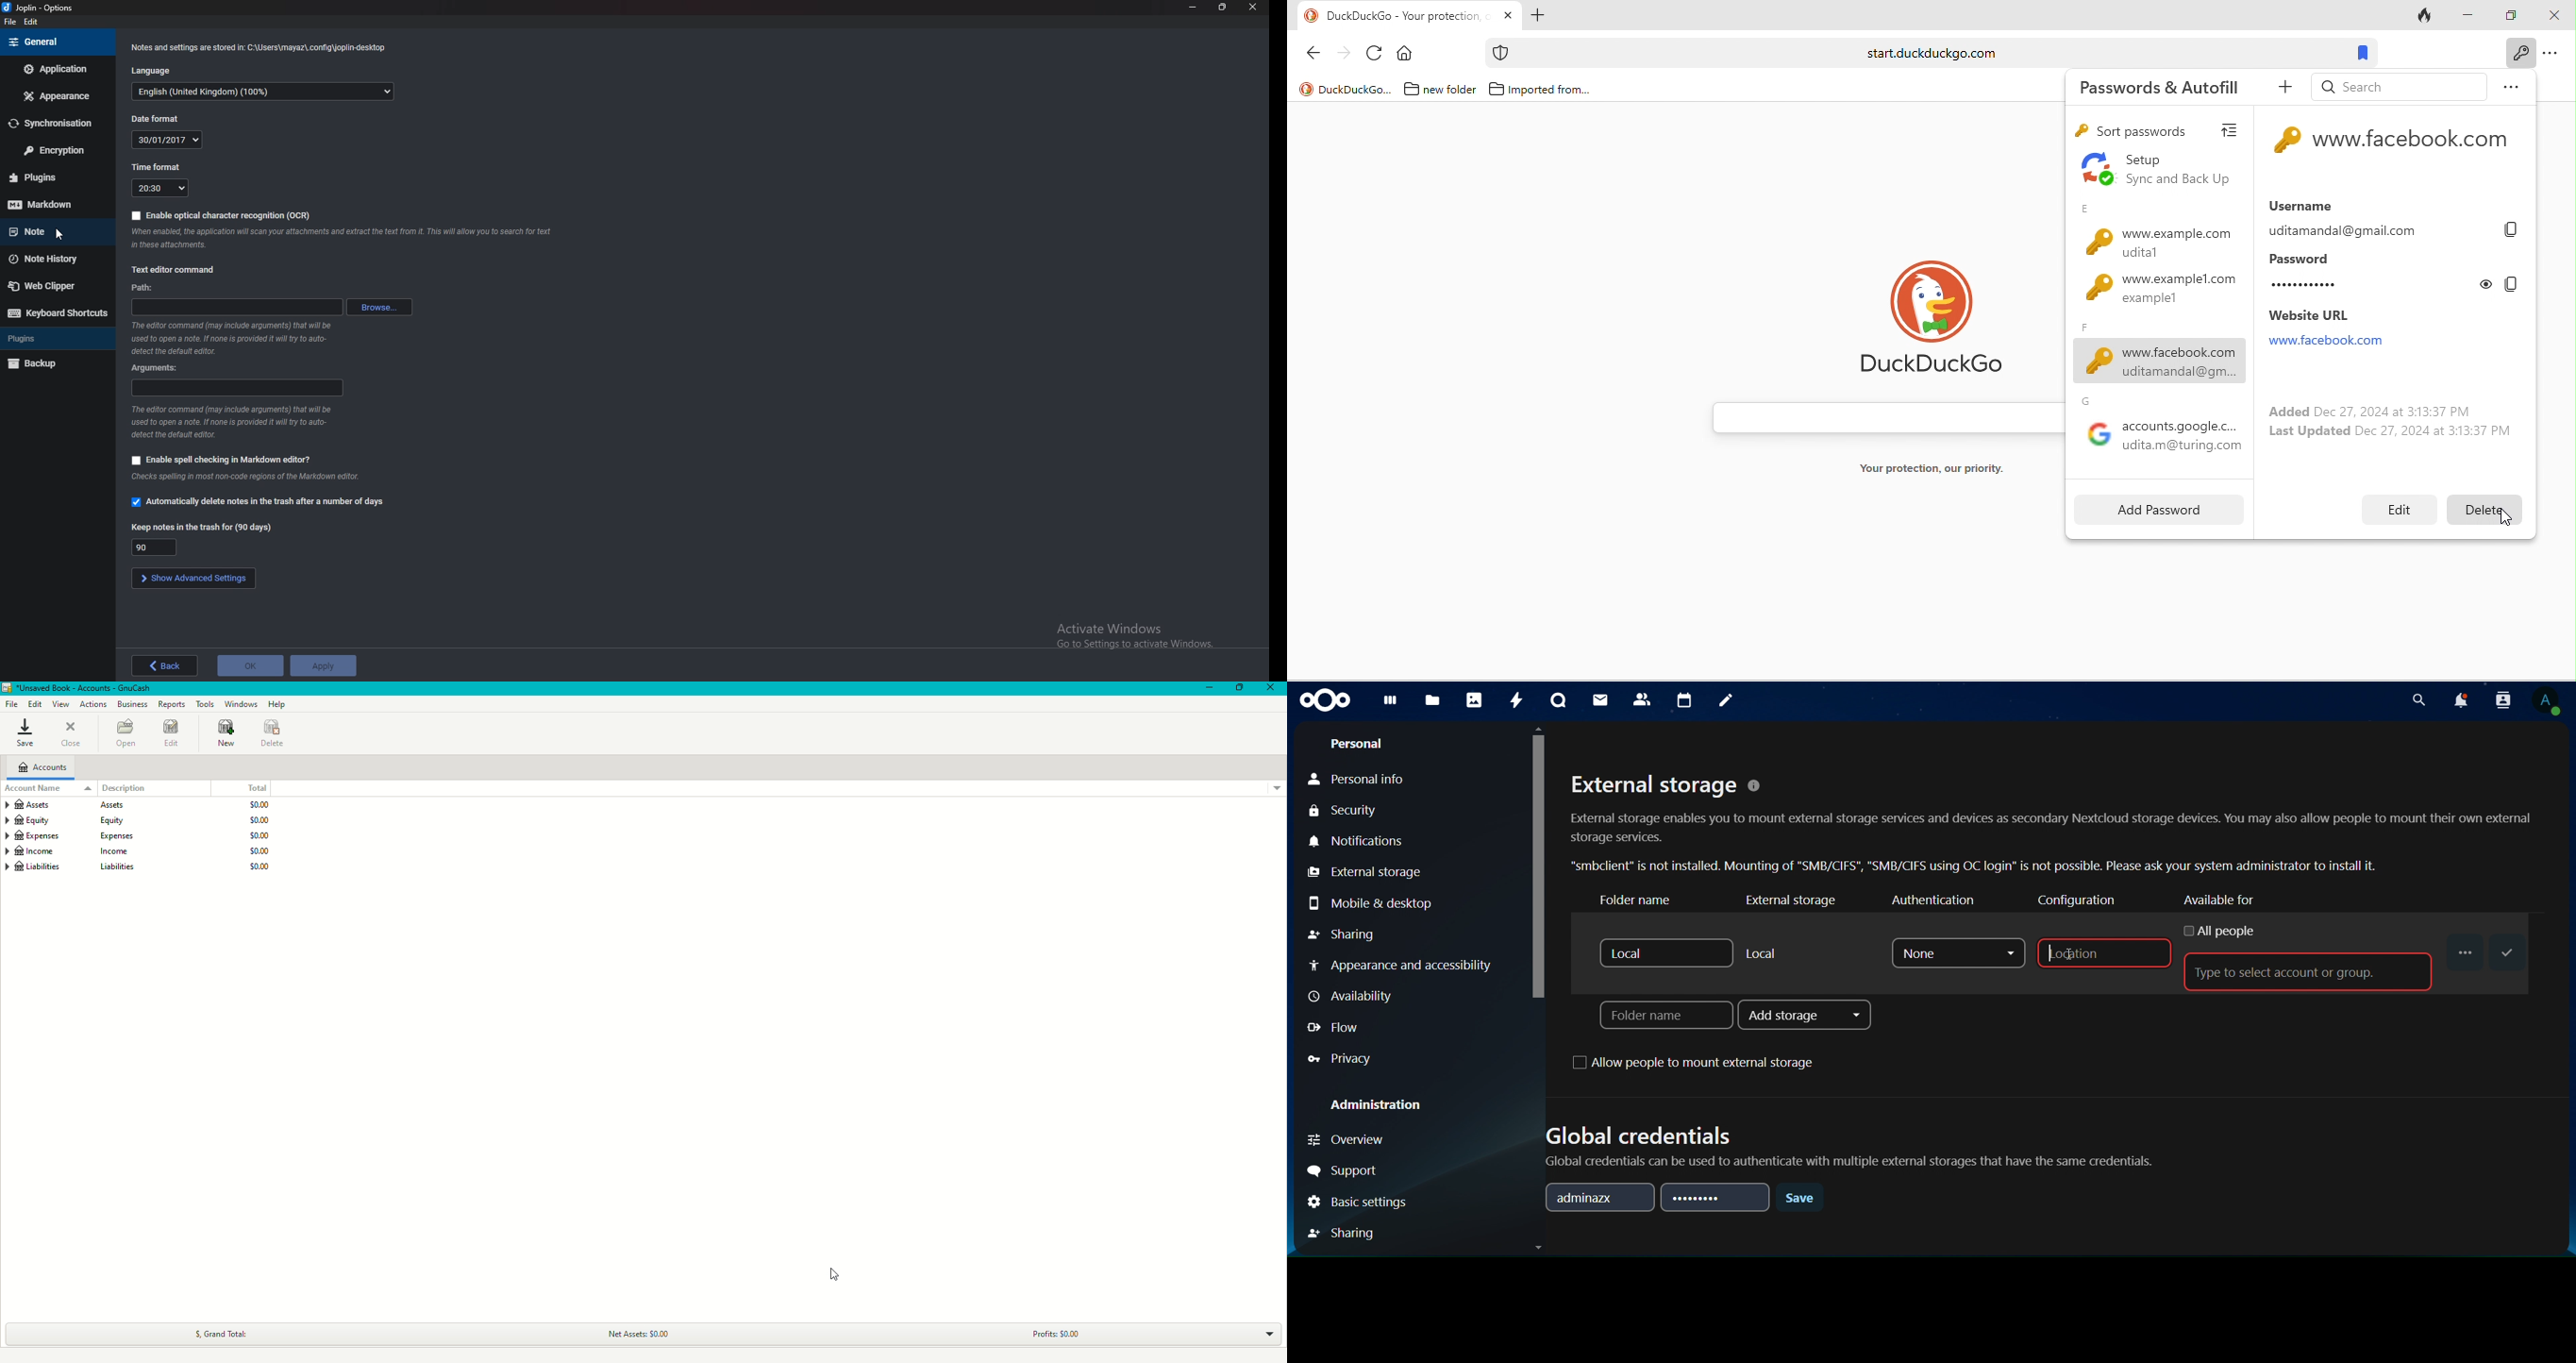 This screenshot has width=2576, height=1372. I want to click on protection, so click(1499, 53).